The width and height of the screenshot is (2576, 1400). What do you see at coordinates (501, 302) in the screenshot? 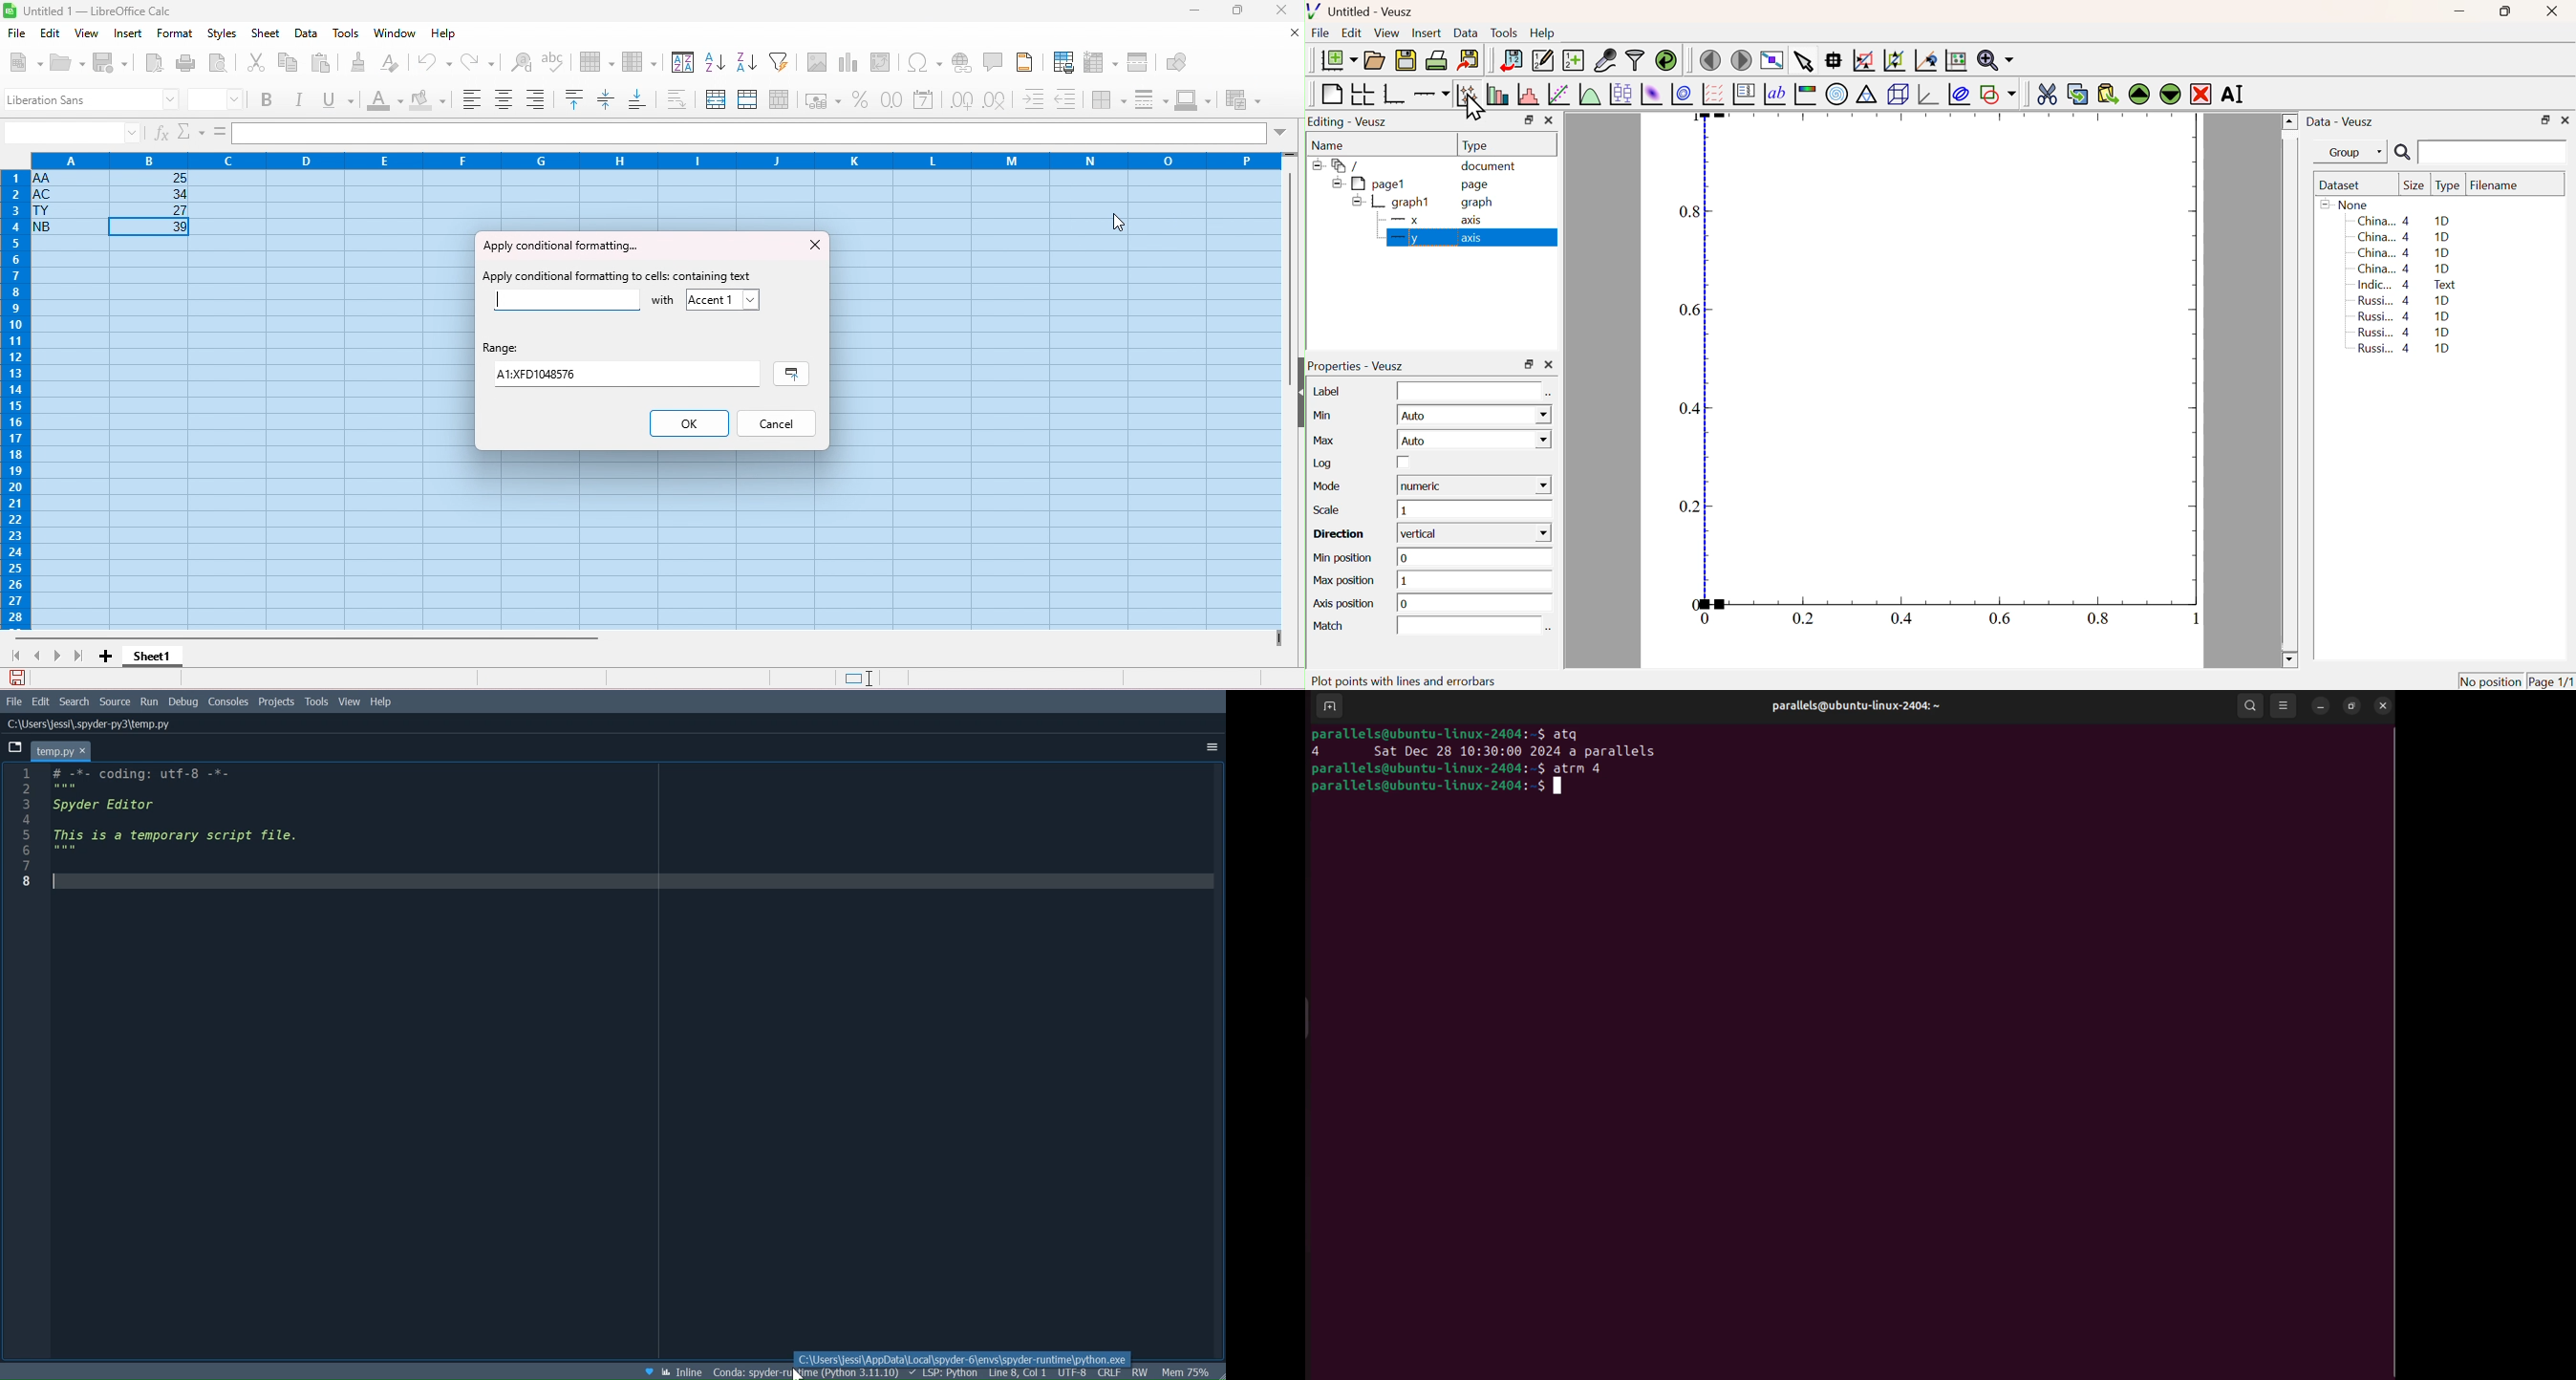
I see `typing cursor` at bounding box center [501, 302].